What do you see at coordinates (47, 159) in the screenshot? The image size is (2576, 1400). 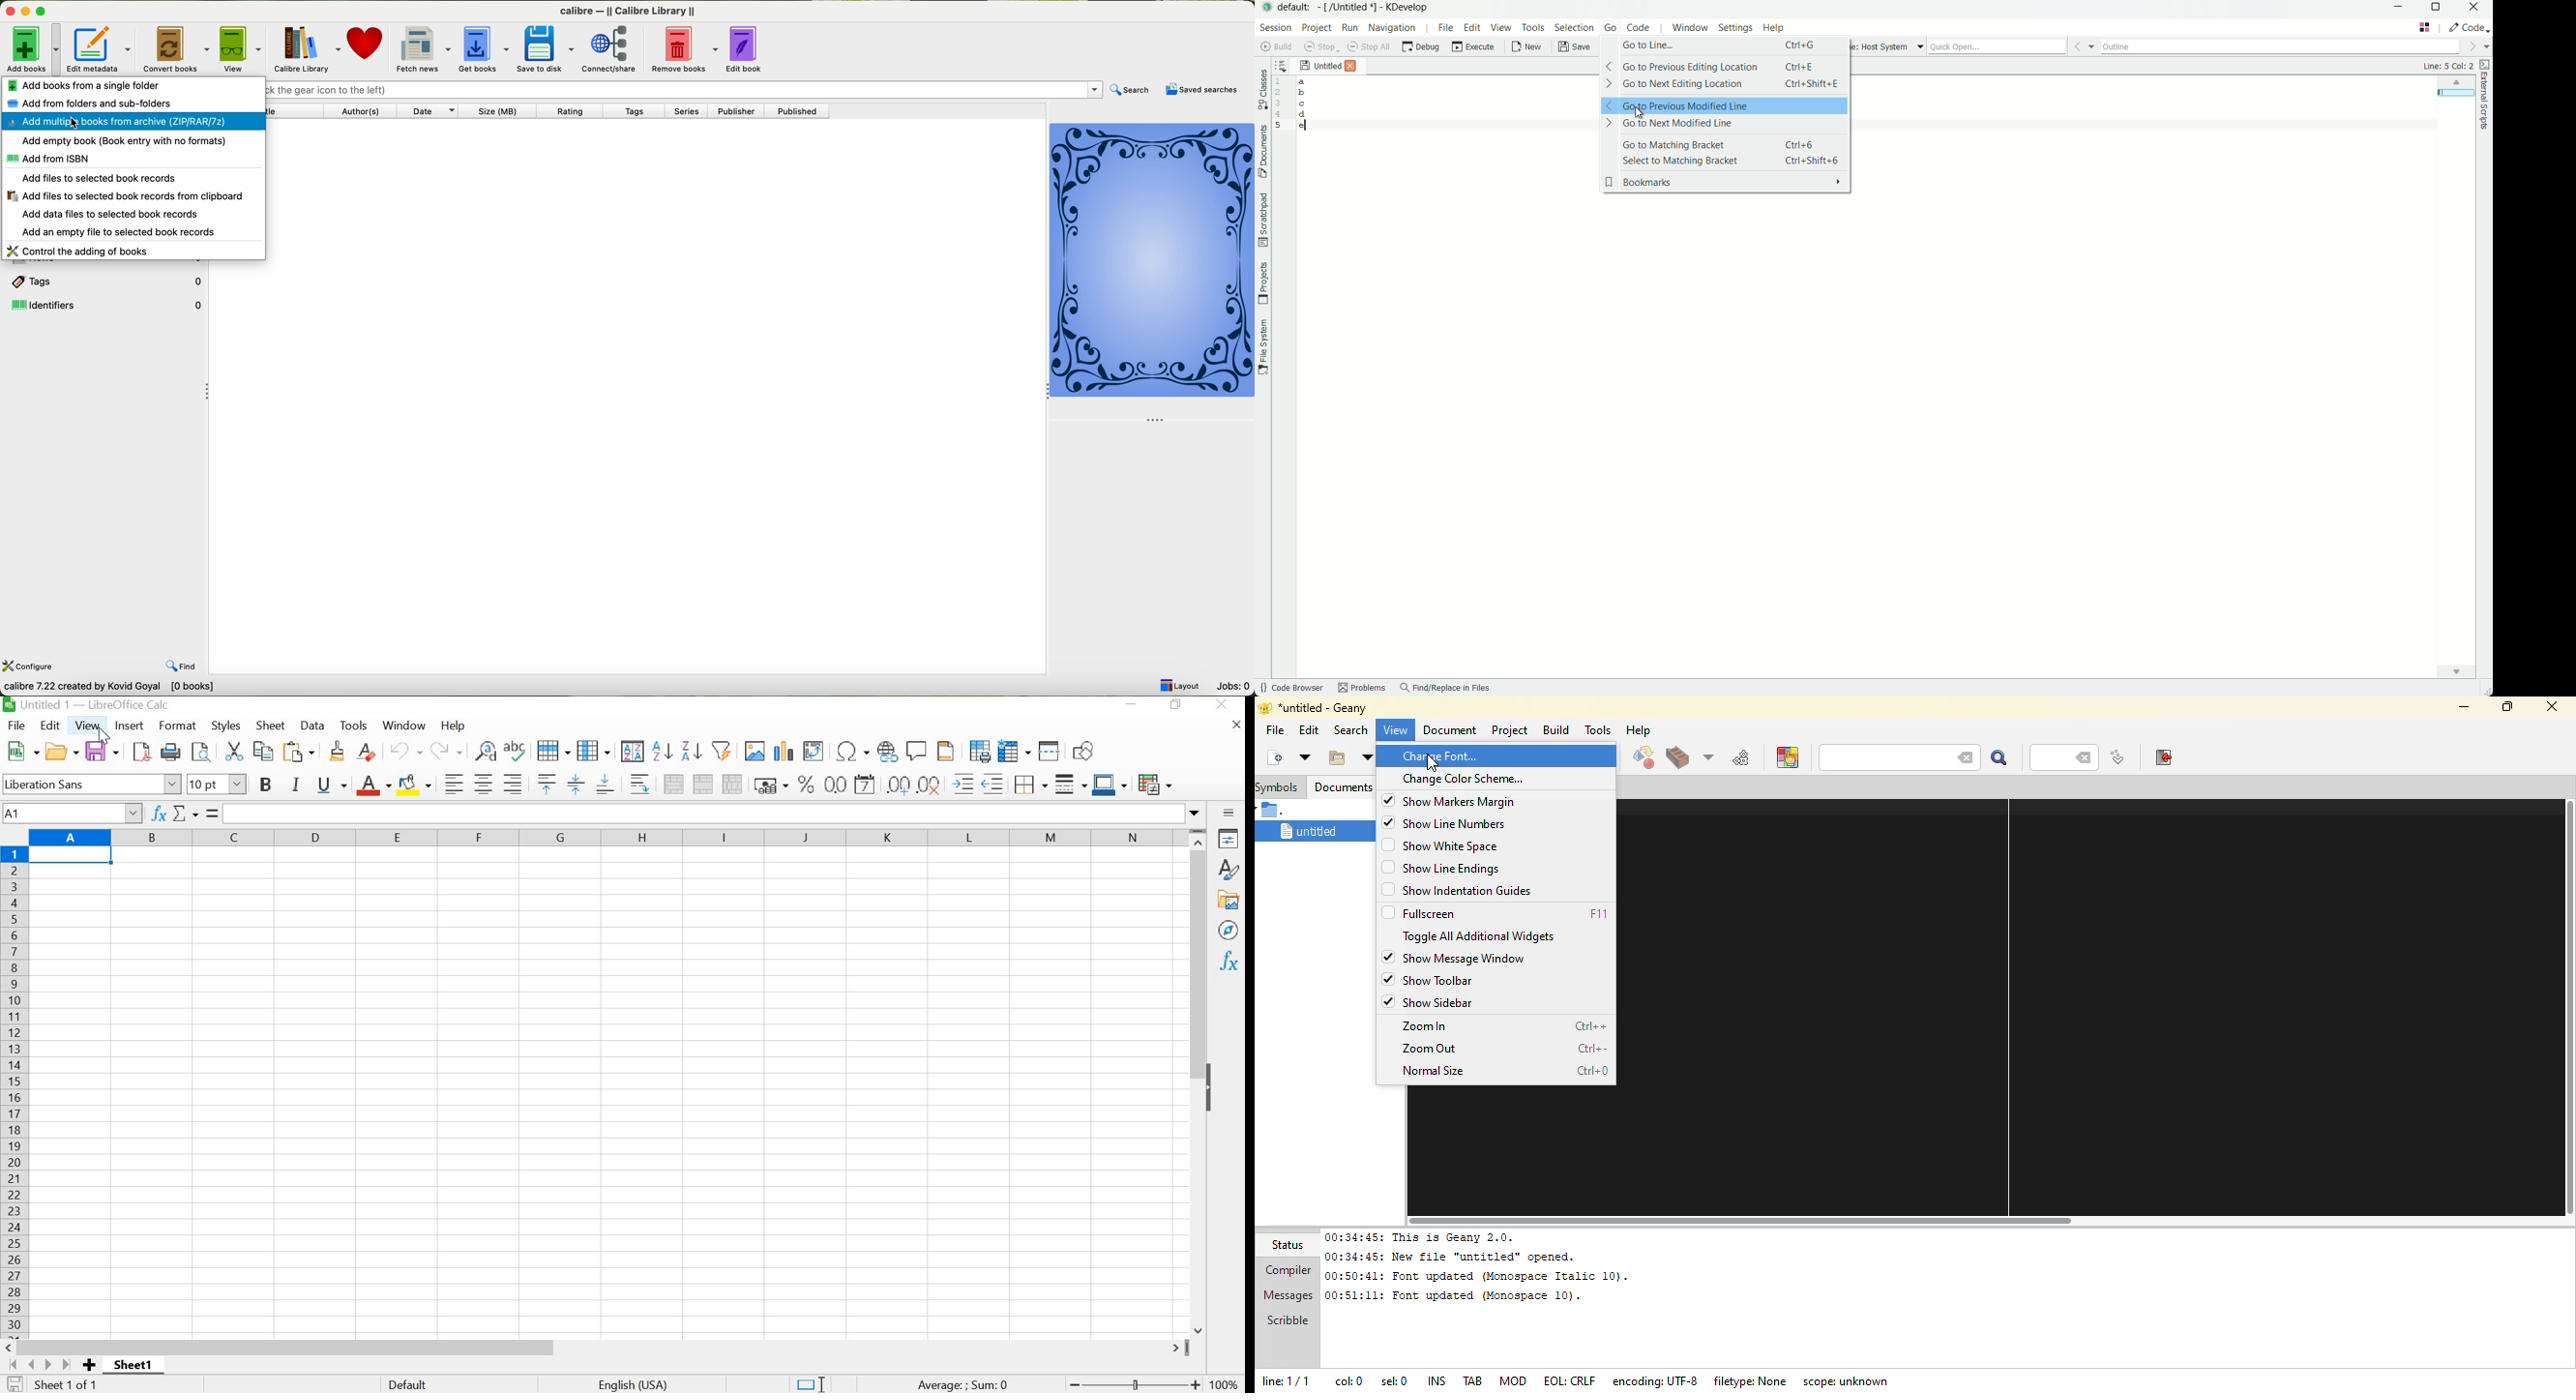 I see `add from ISBN` at bounding box center [47, 159].